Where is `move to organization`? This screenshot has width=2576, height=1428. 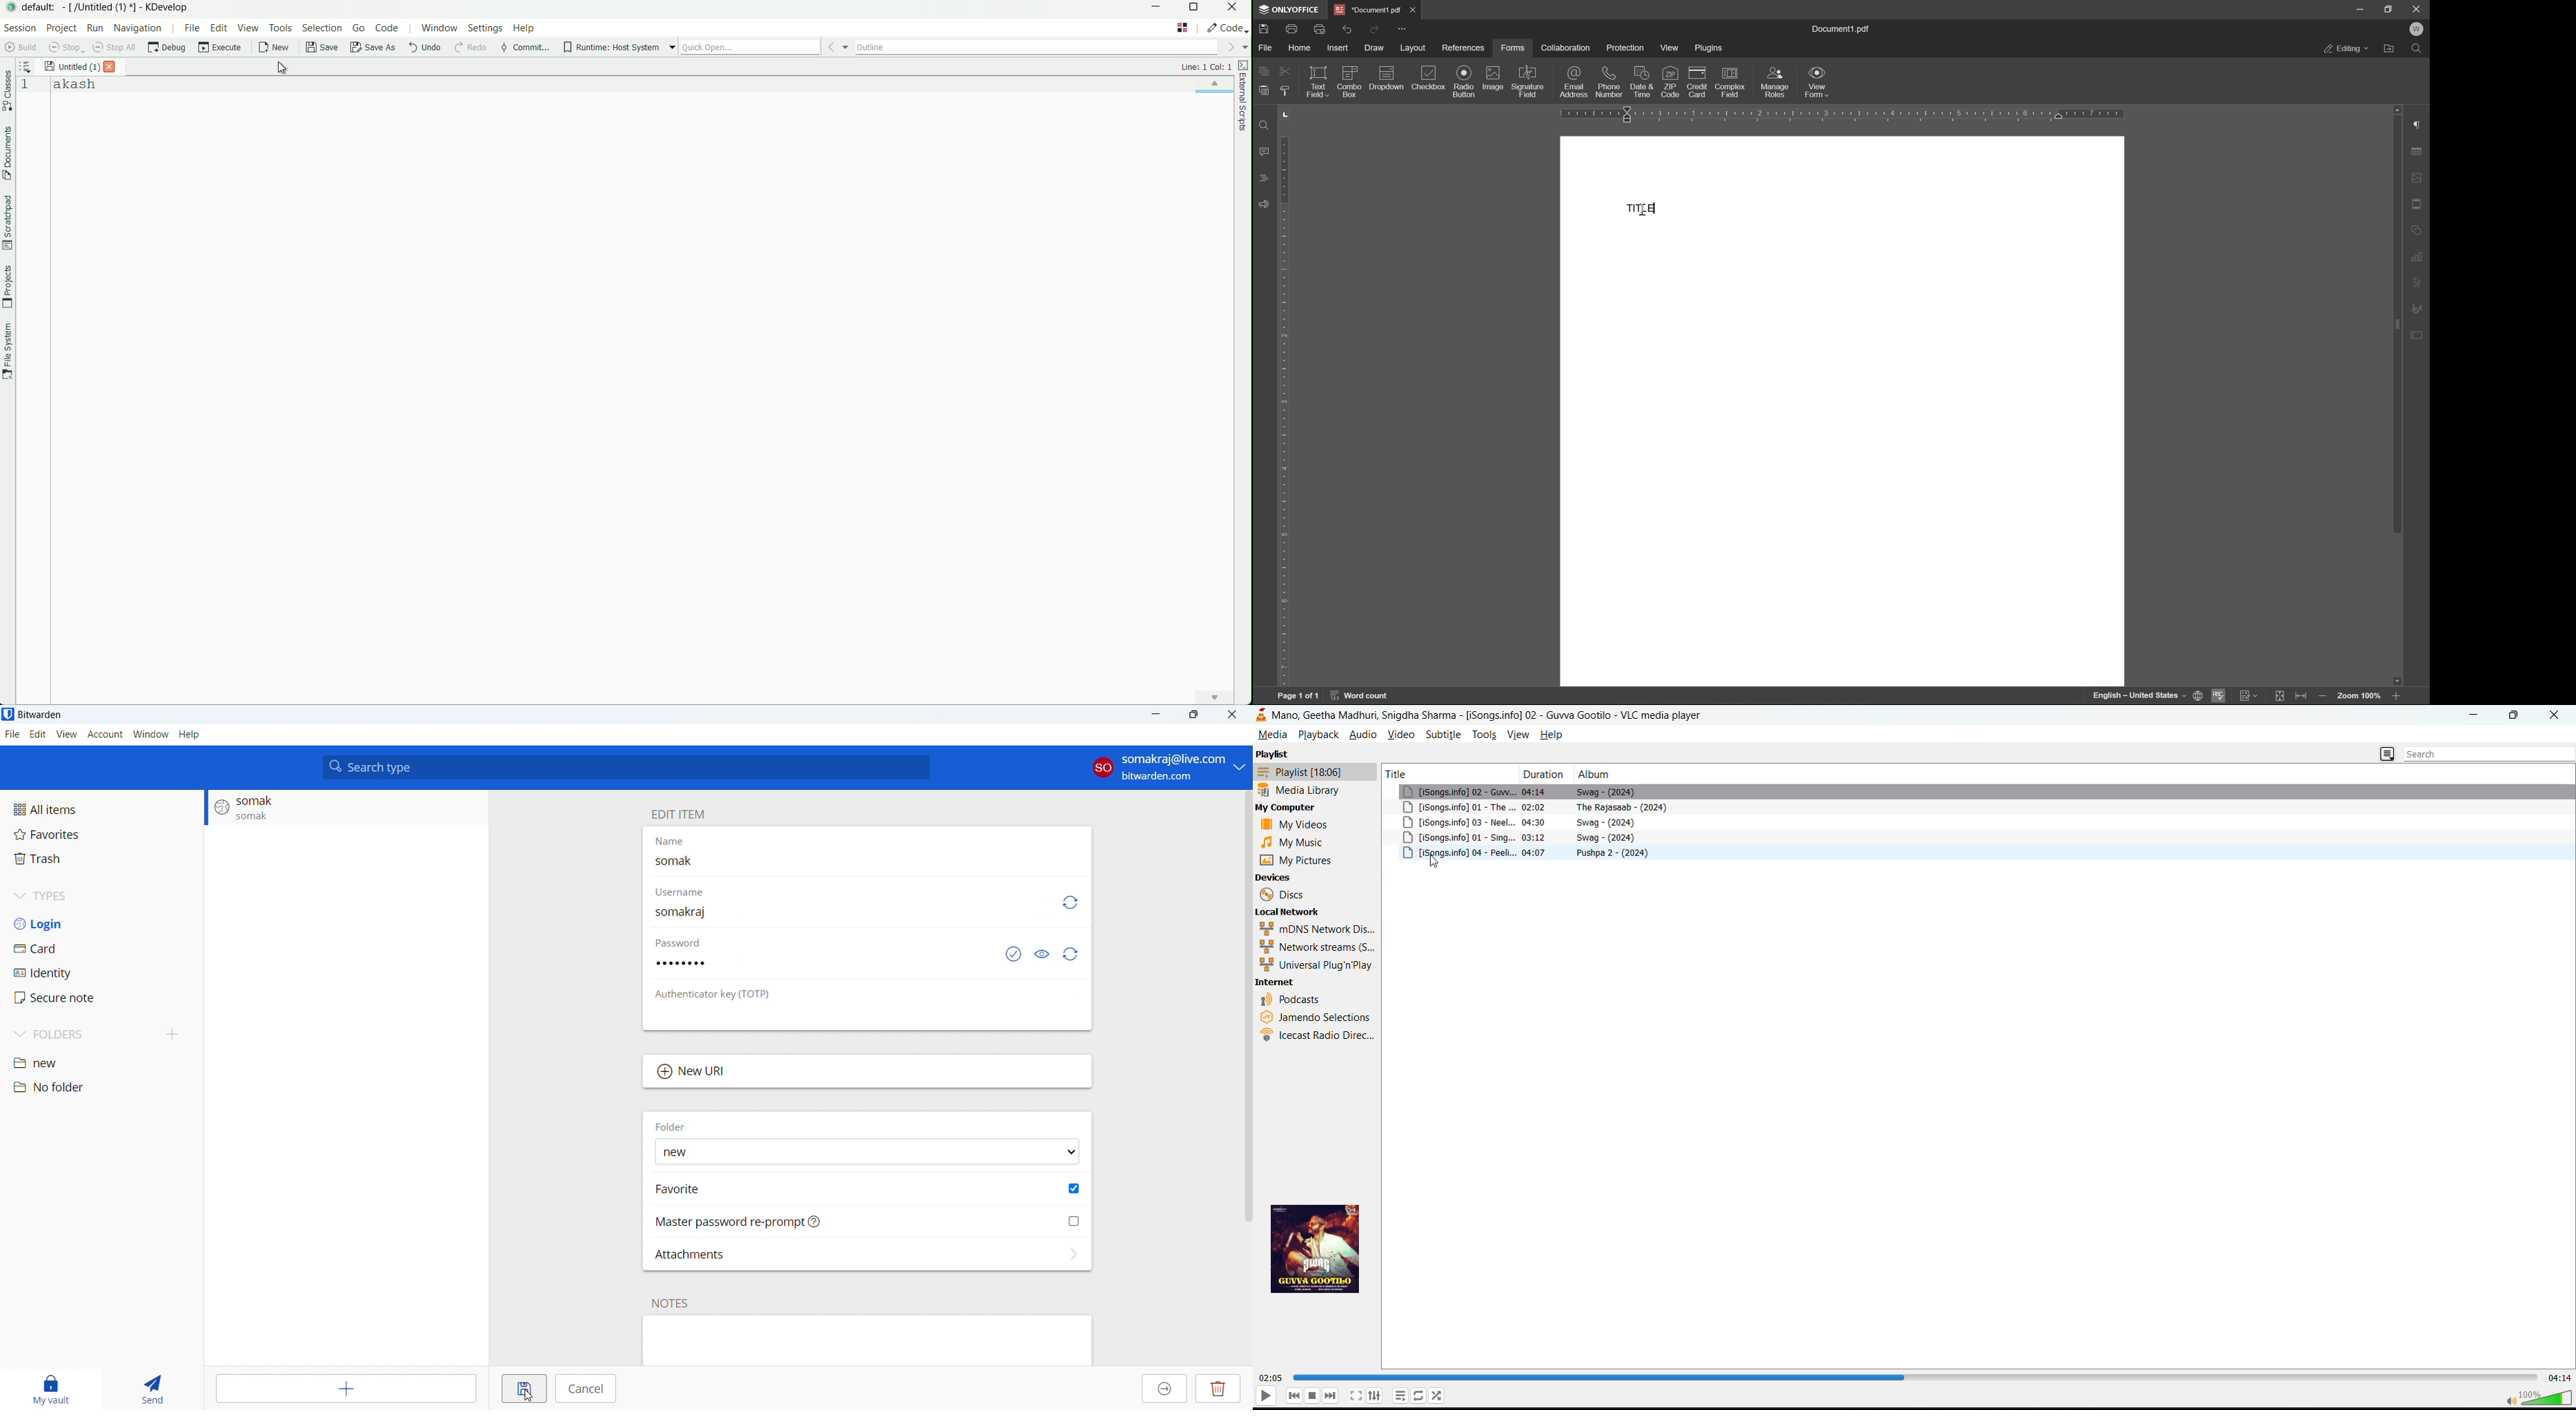 move to organization is located at coordinates (1166, 1388).